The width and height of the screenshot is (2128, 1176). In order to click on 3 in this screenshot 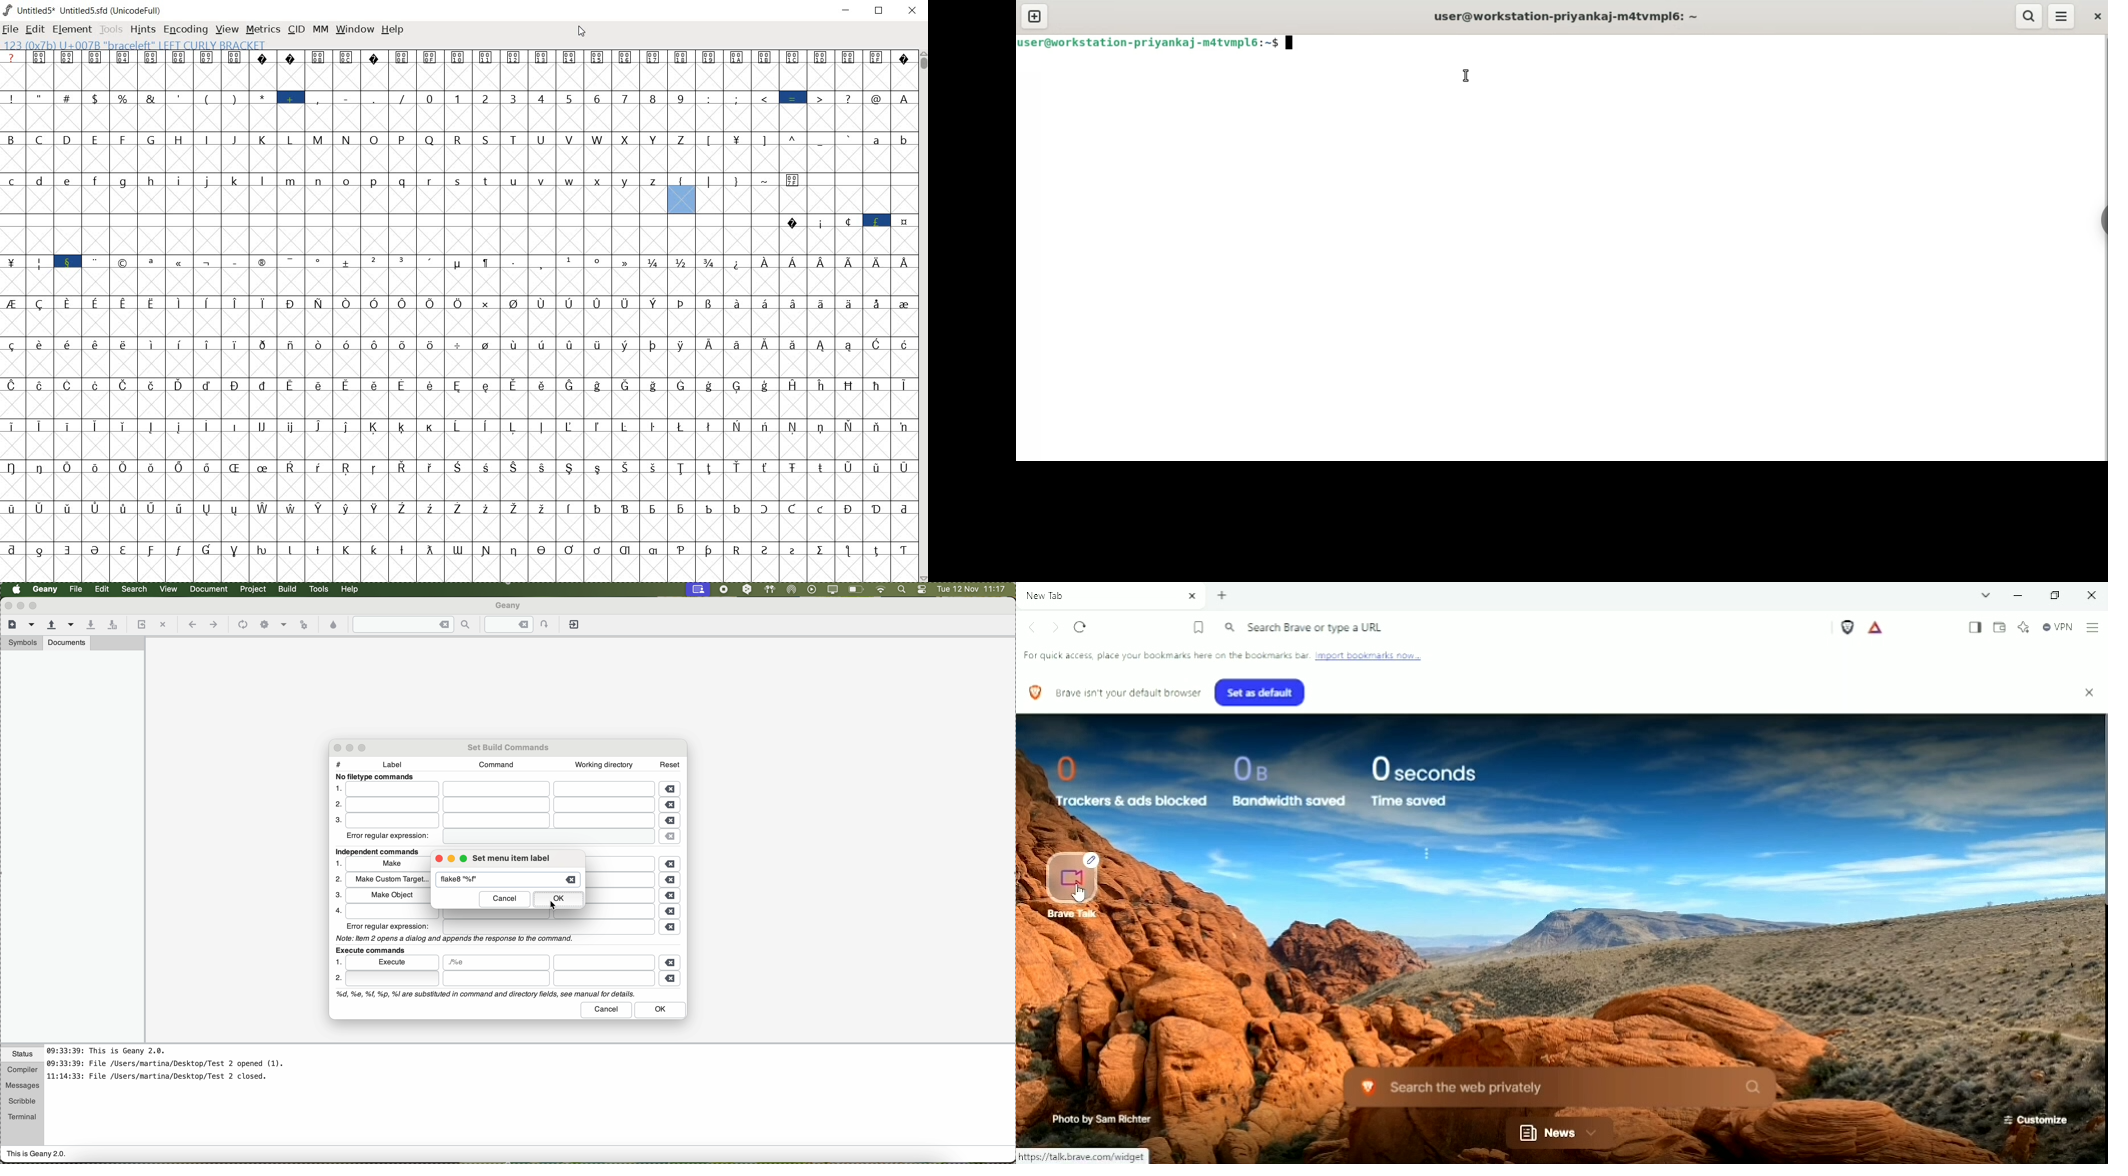, I will do `click(336, 895)`.